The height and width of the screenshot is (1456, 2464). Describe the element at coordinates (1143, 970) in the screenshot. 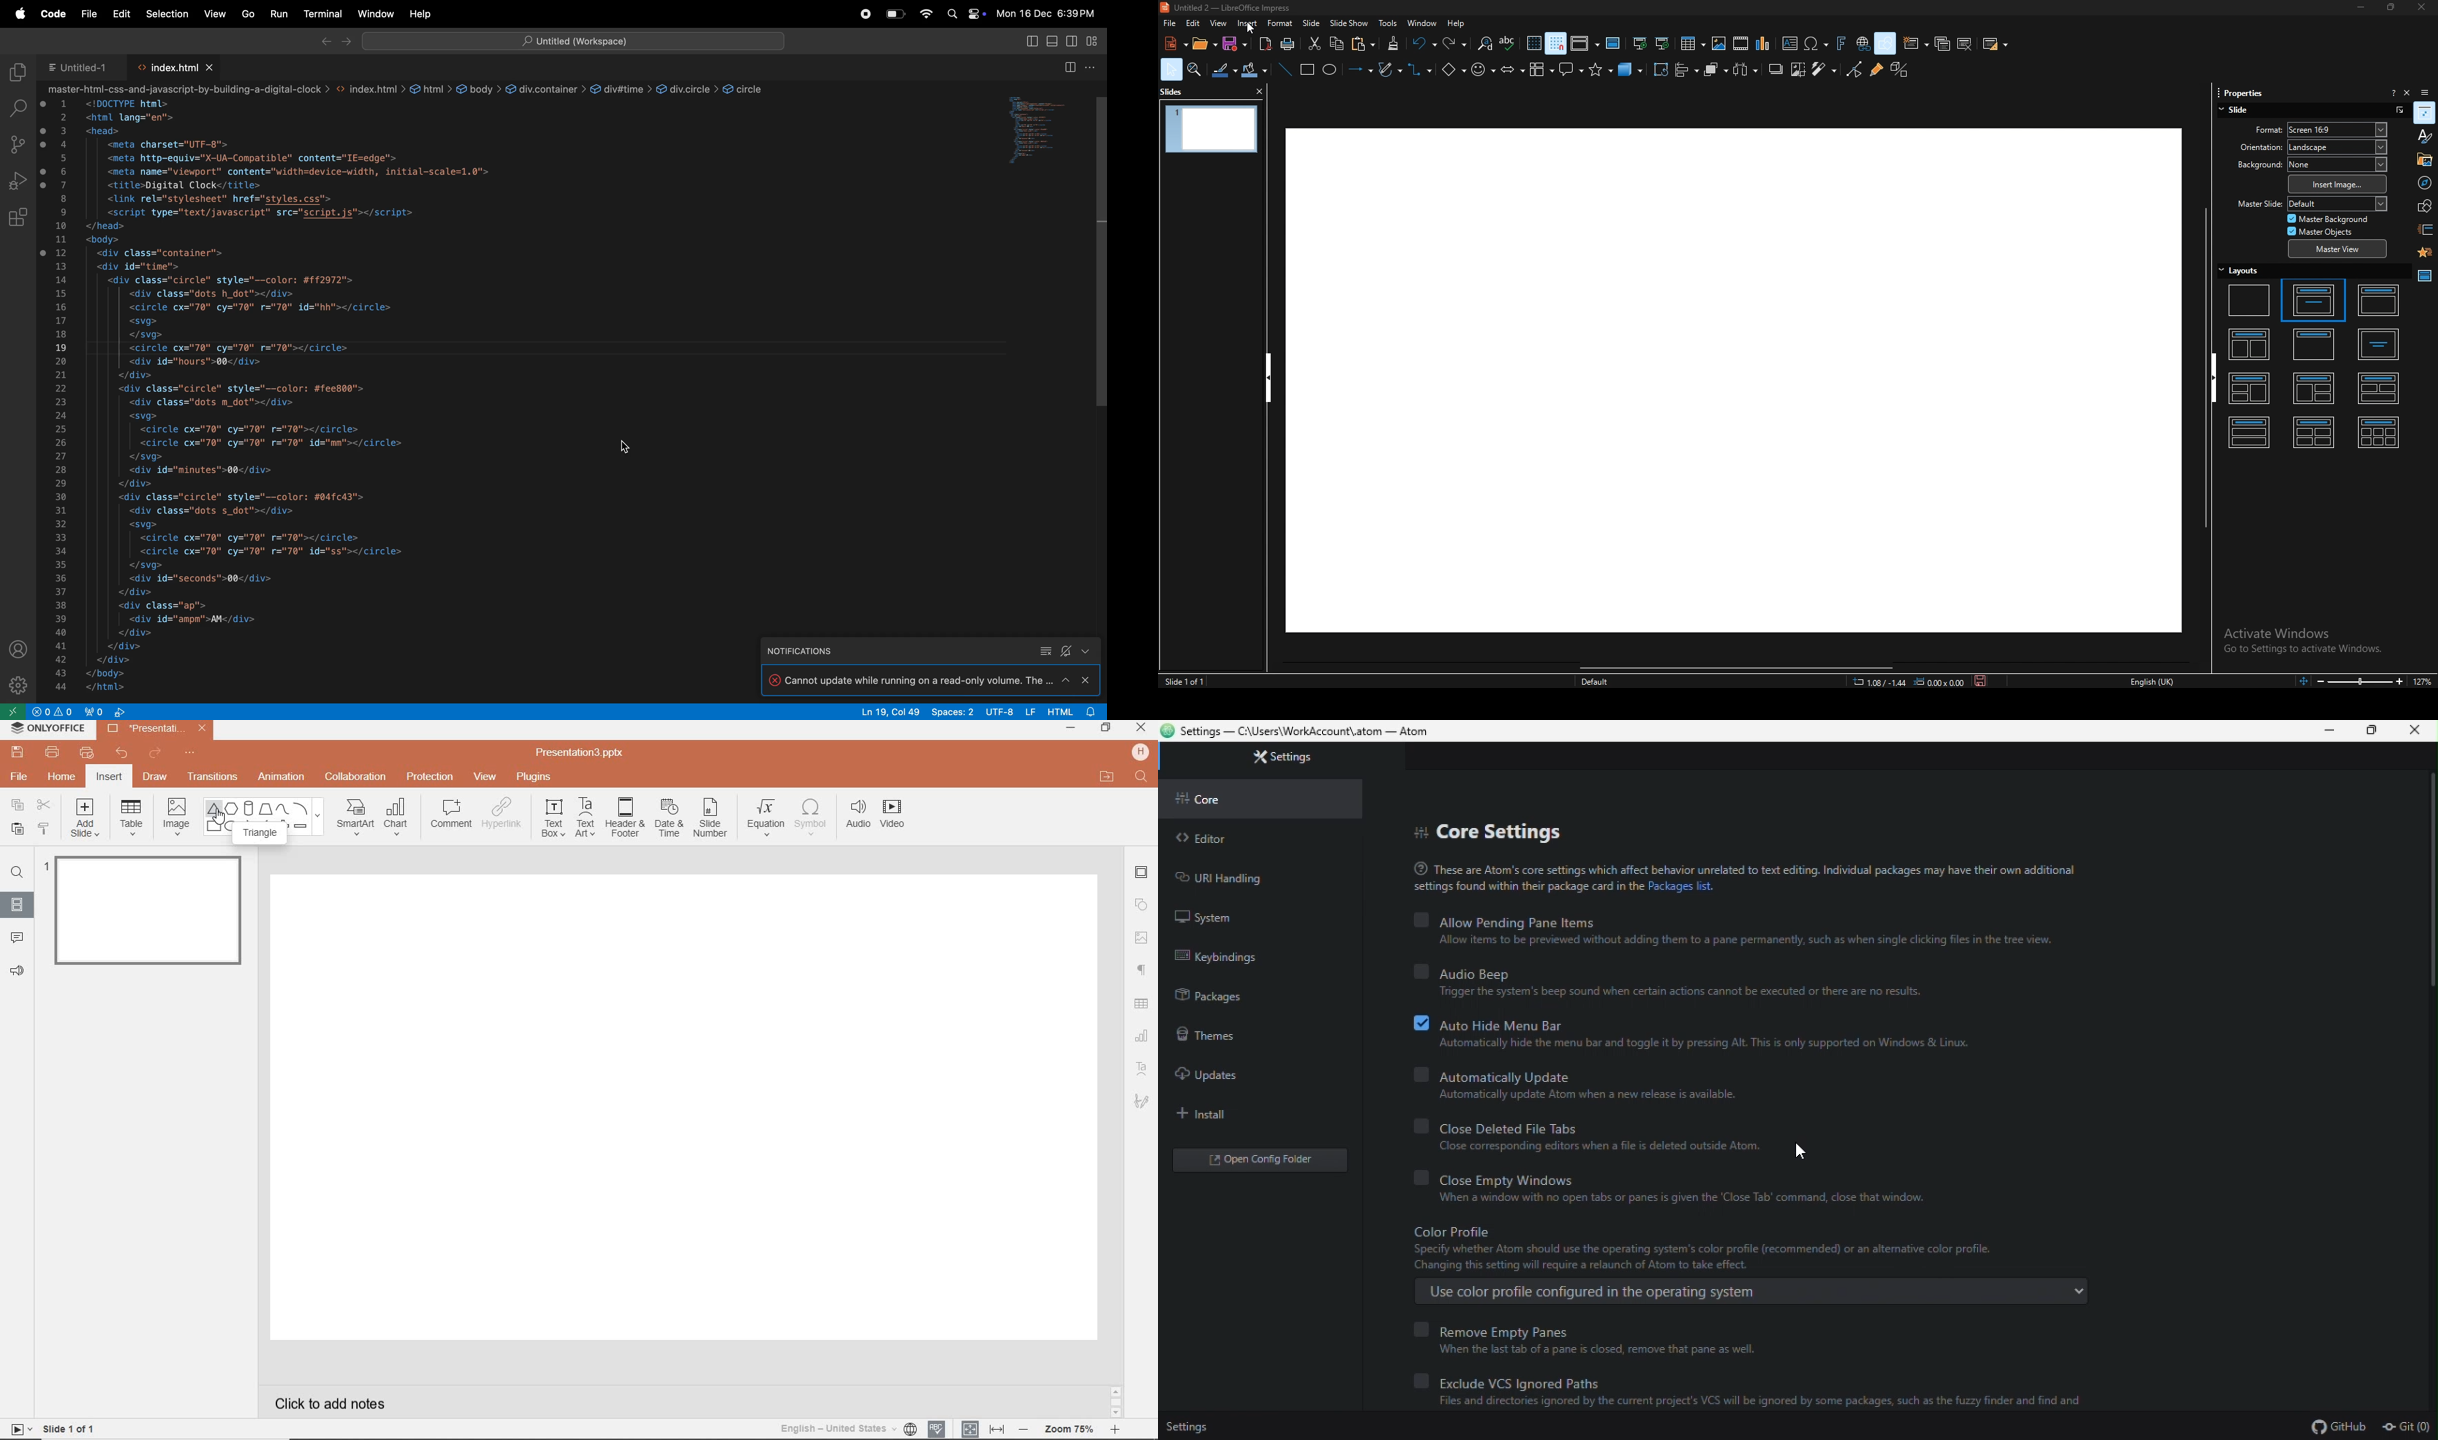

I see `PARAGRAPH SETTINGS` at that location.